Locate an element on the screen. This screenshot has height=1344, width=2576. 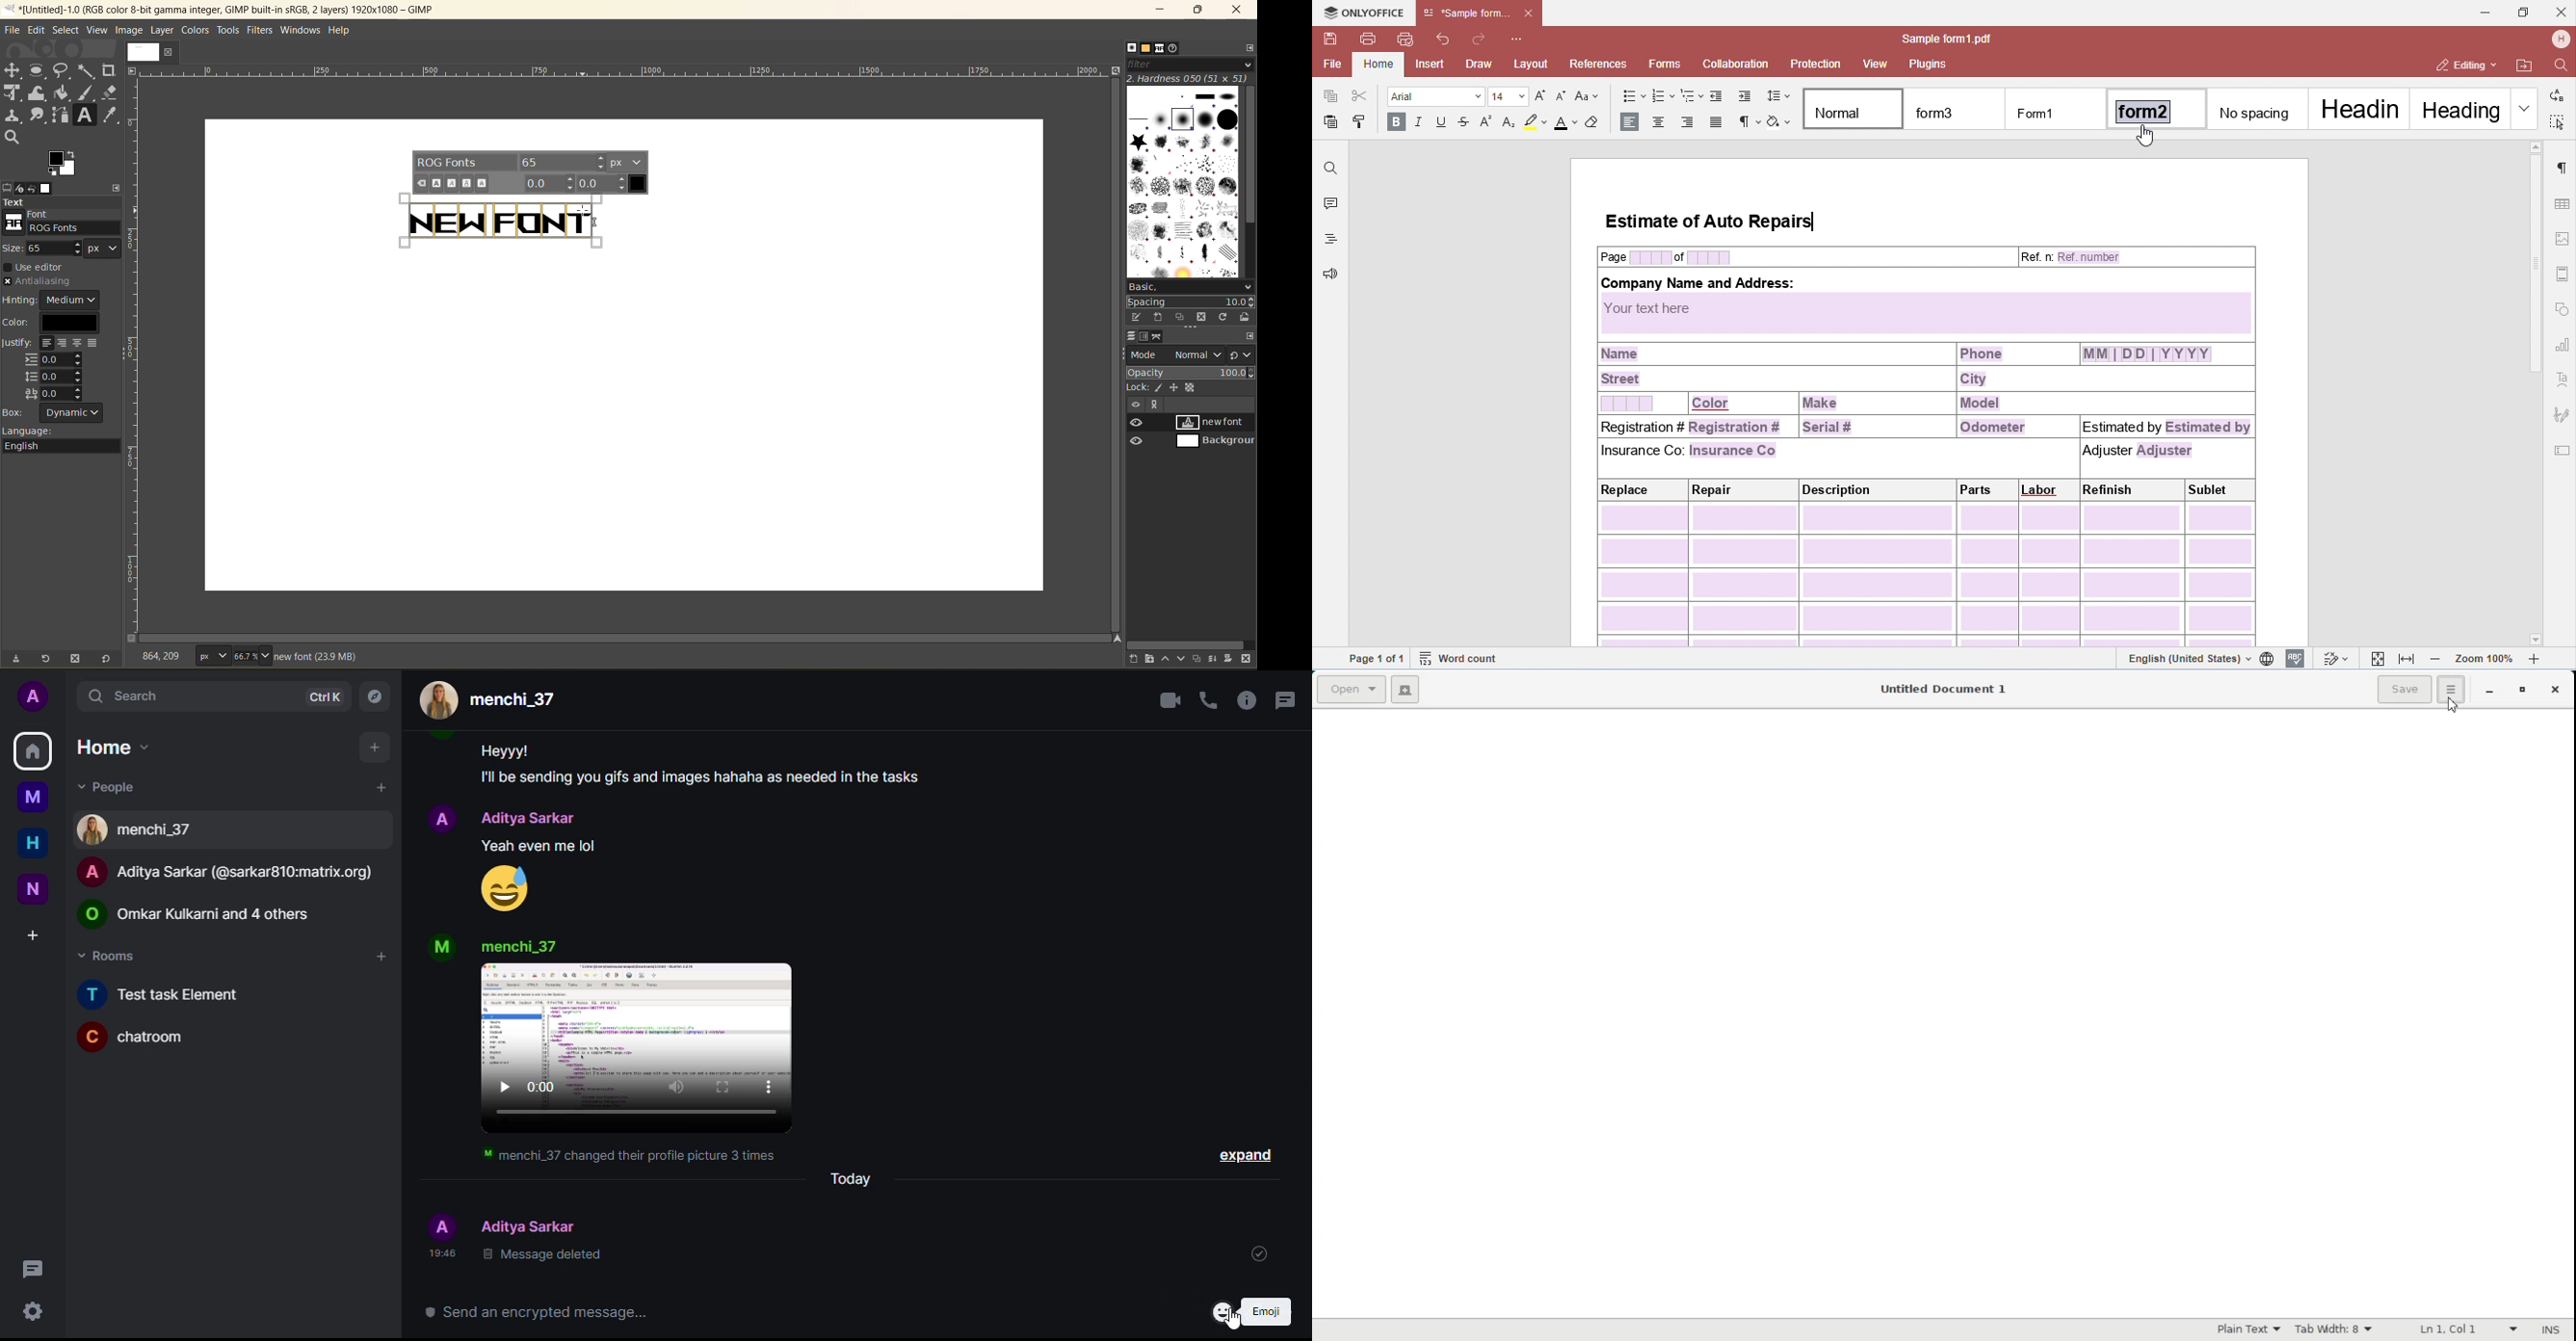
expand is located at coordinates (1244, 1157).